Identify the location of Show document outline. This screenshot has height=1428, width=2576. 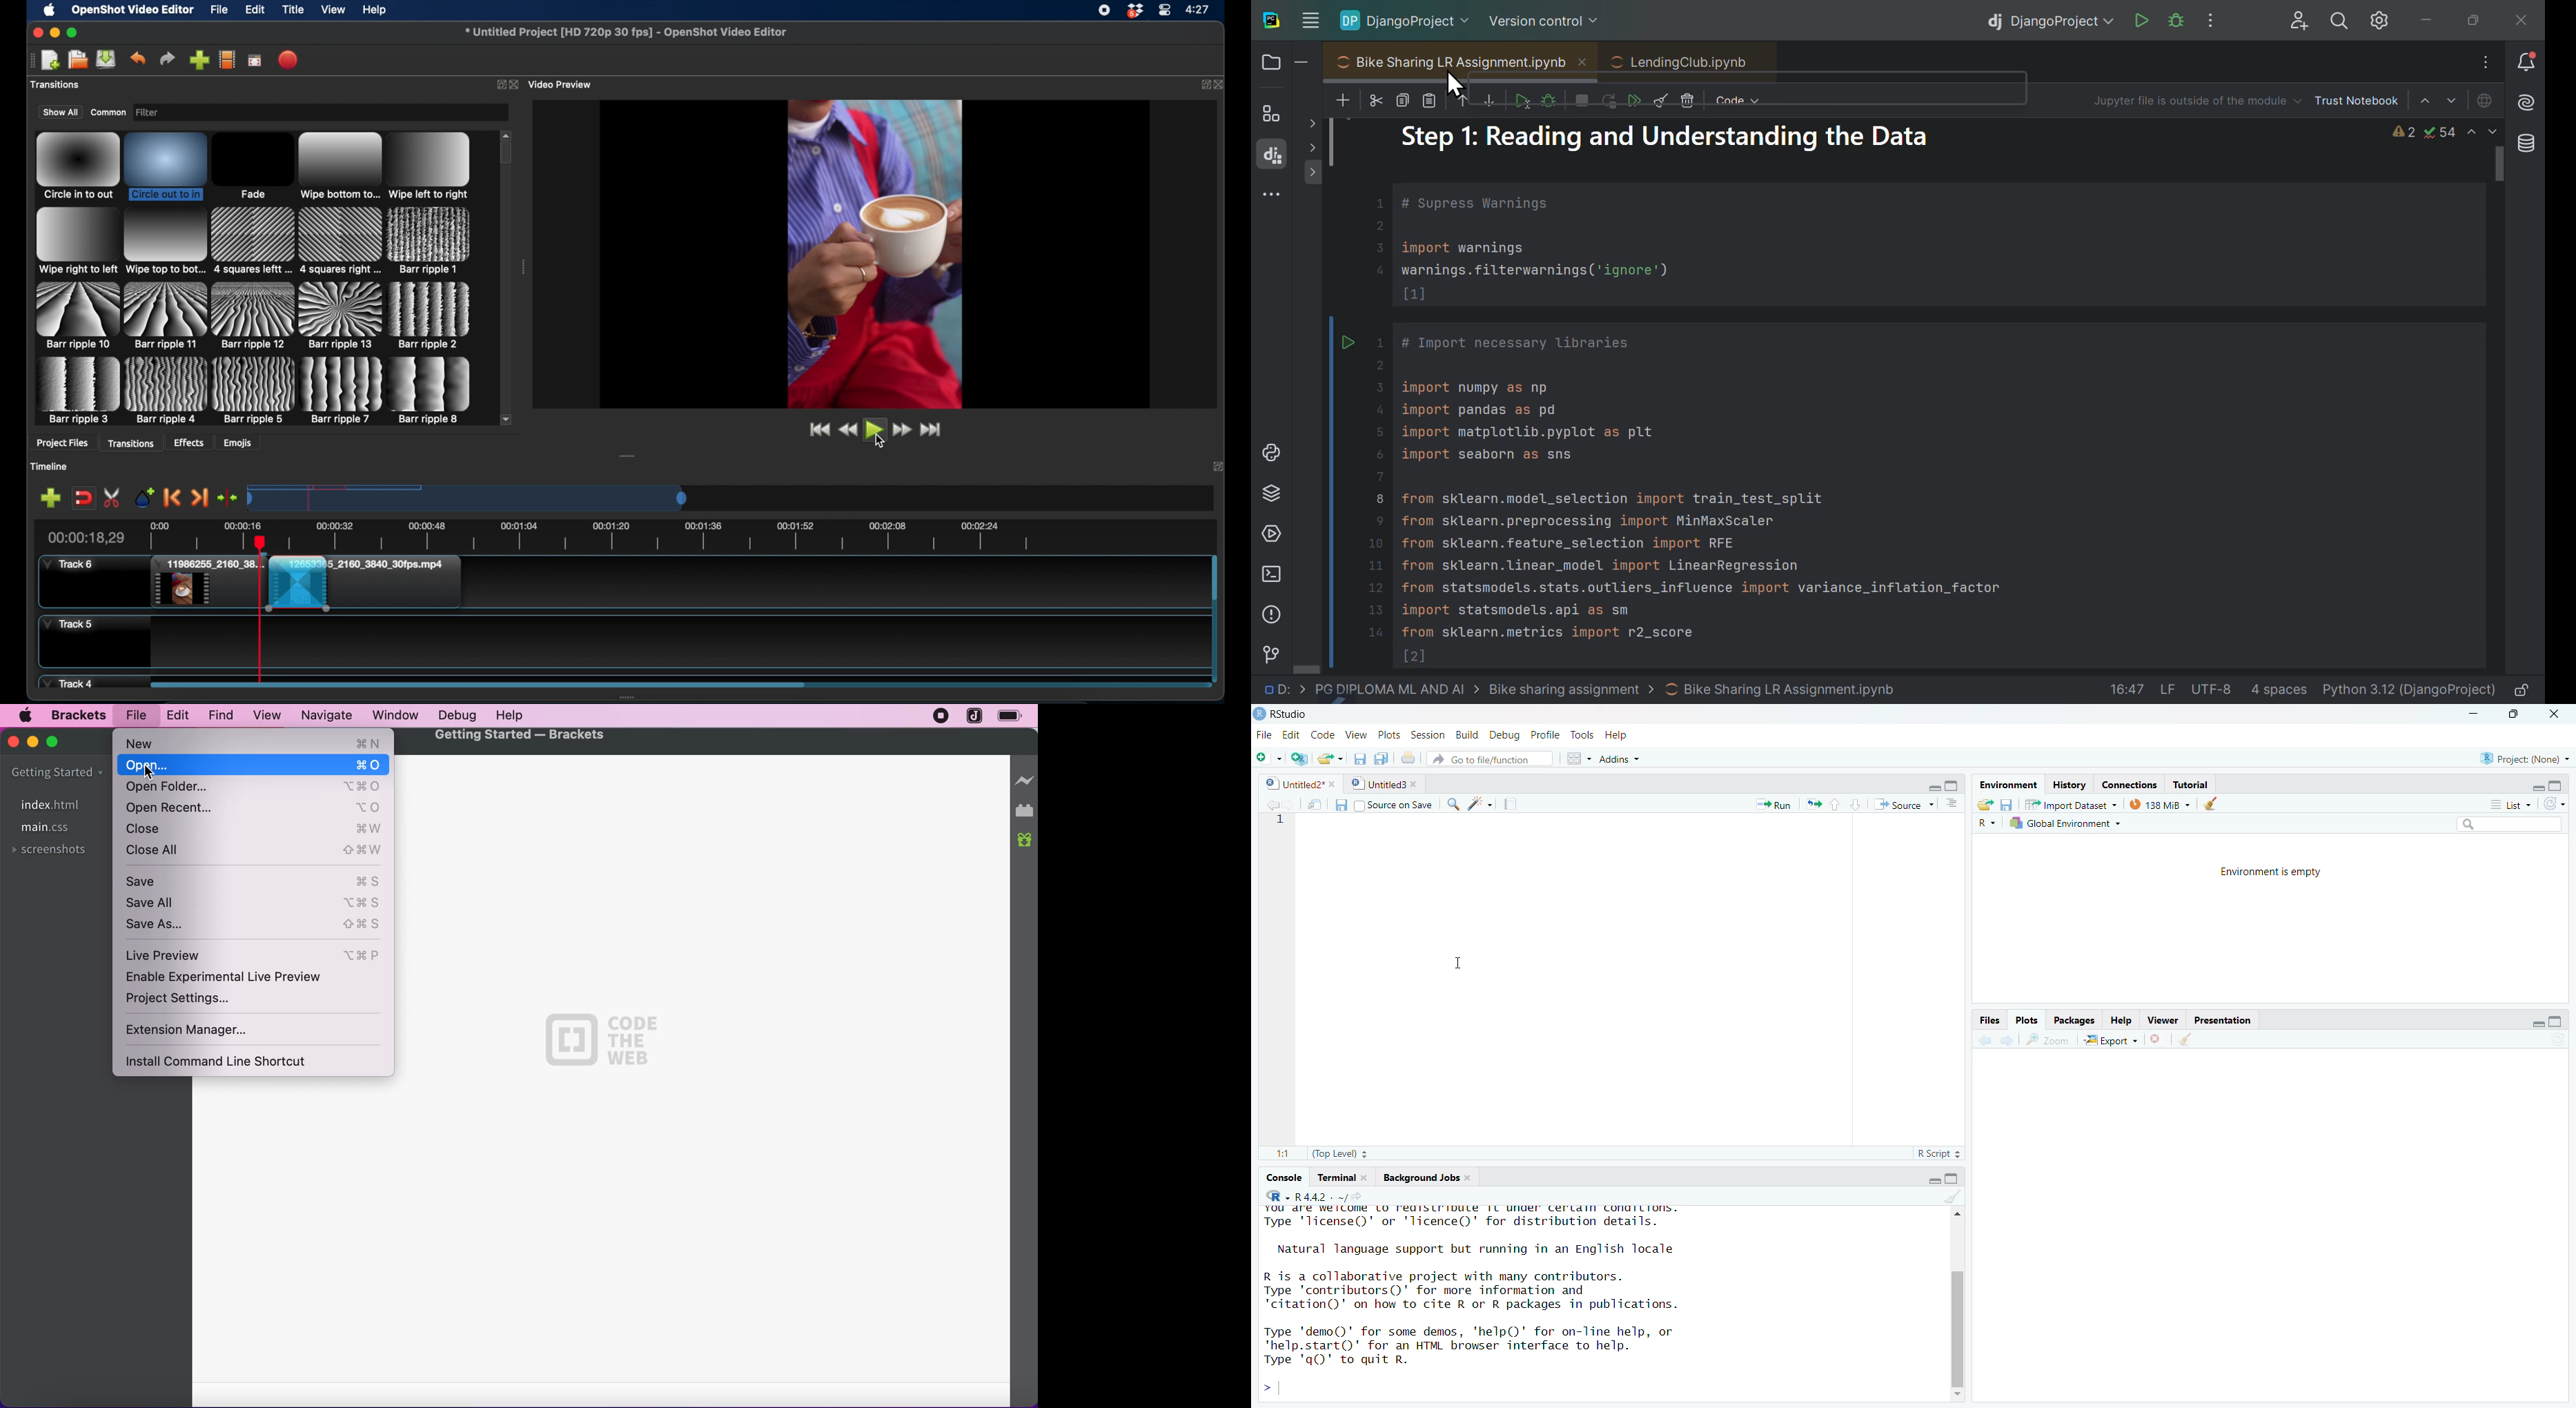
(1952, 805).